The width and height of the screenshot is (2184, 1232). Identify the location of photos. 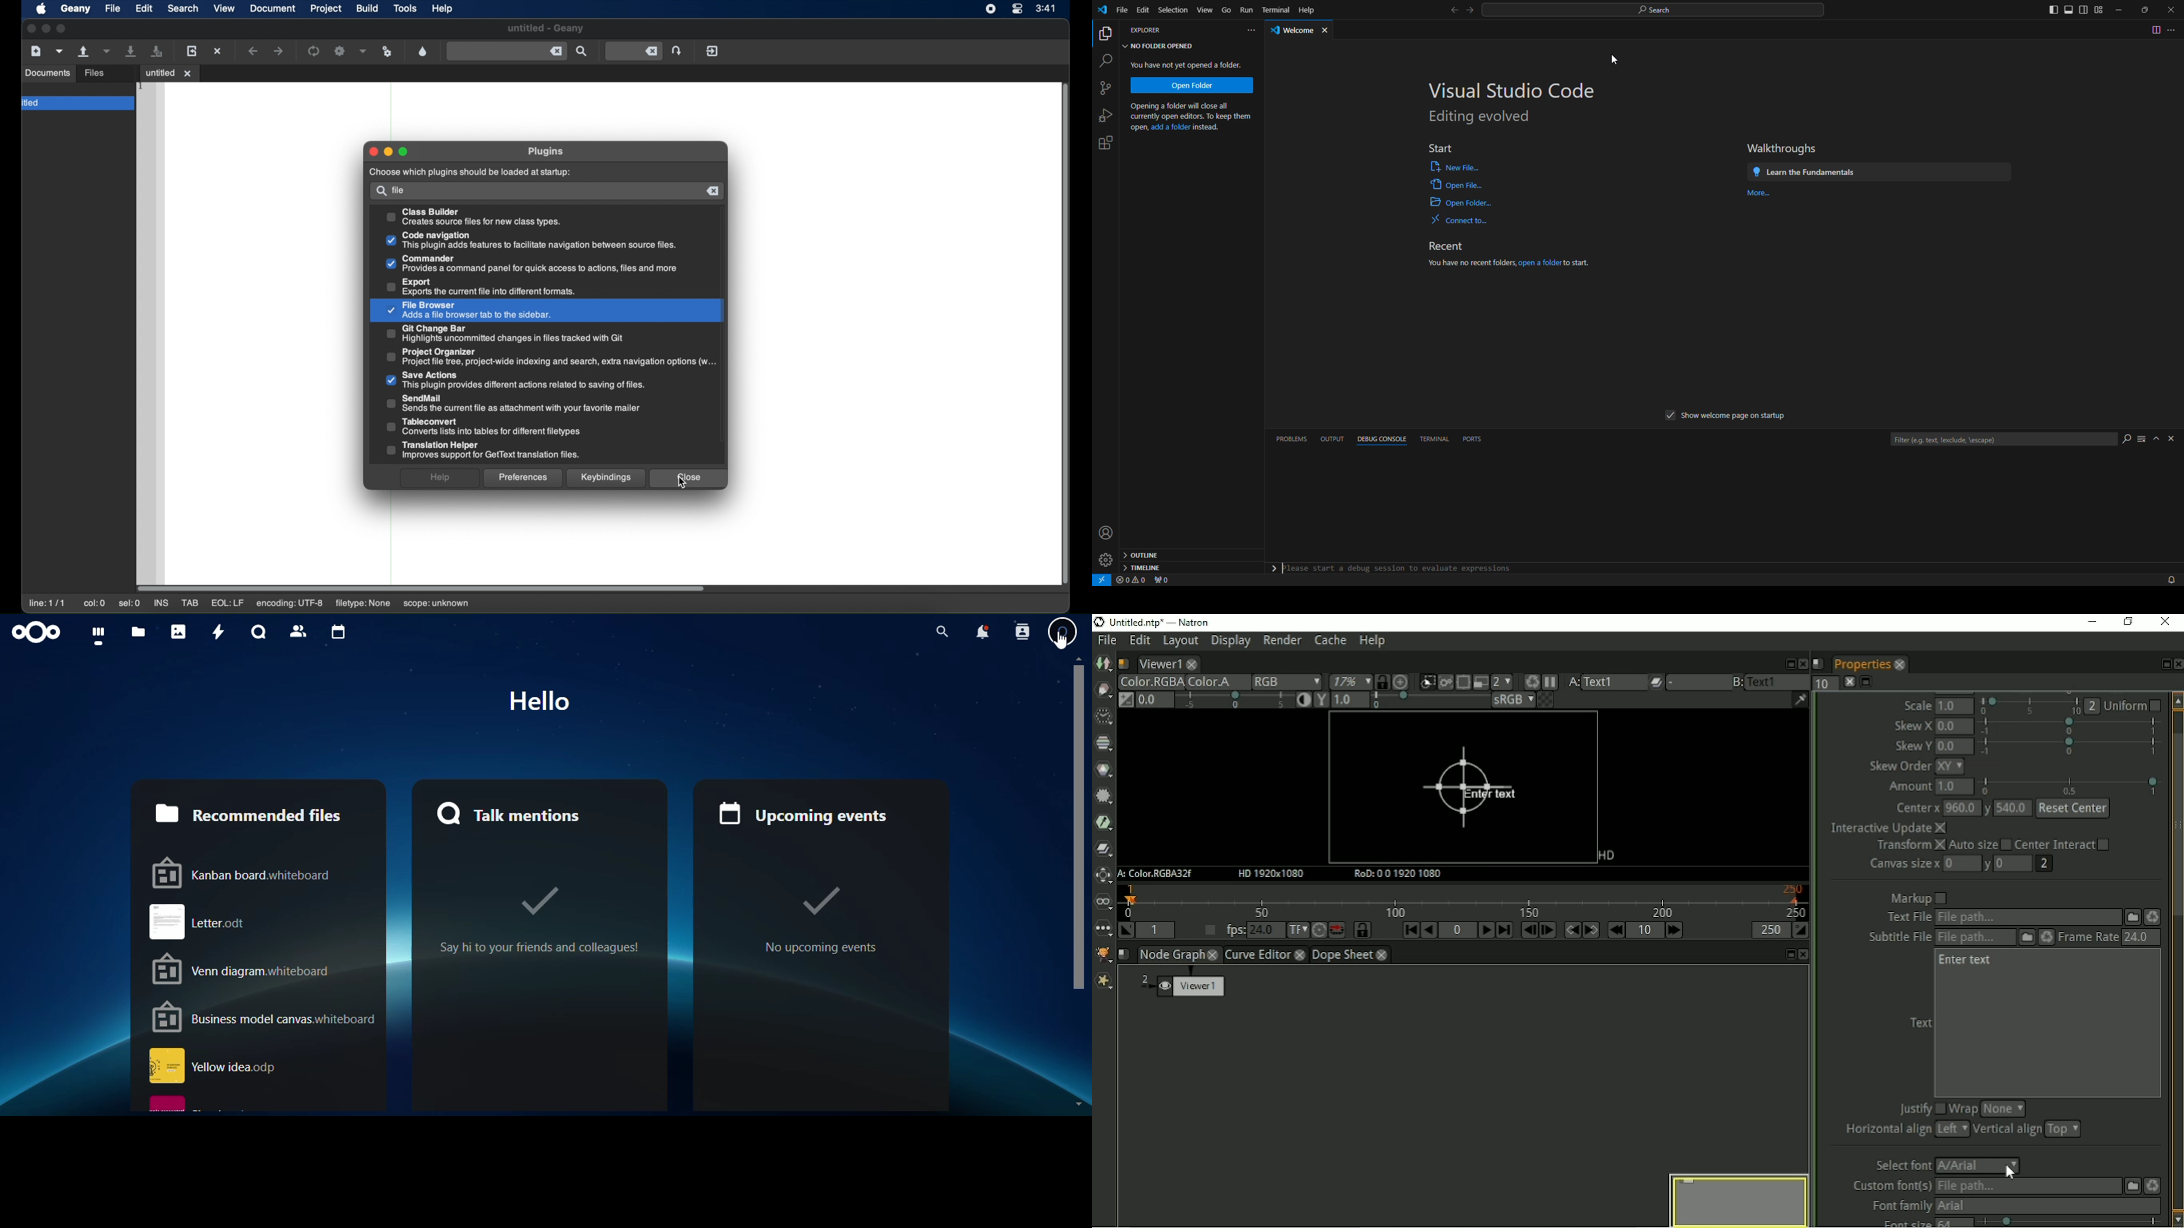
(177, 632).